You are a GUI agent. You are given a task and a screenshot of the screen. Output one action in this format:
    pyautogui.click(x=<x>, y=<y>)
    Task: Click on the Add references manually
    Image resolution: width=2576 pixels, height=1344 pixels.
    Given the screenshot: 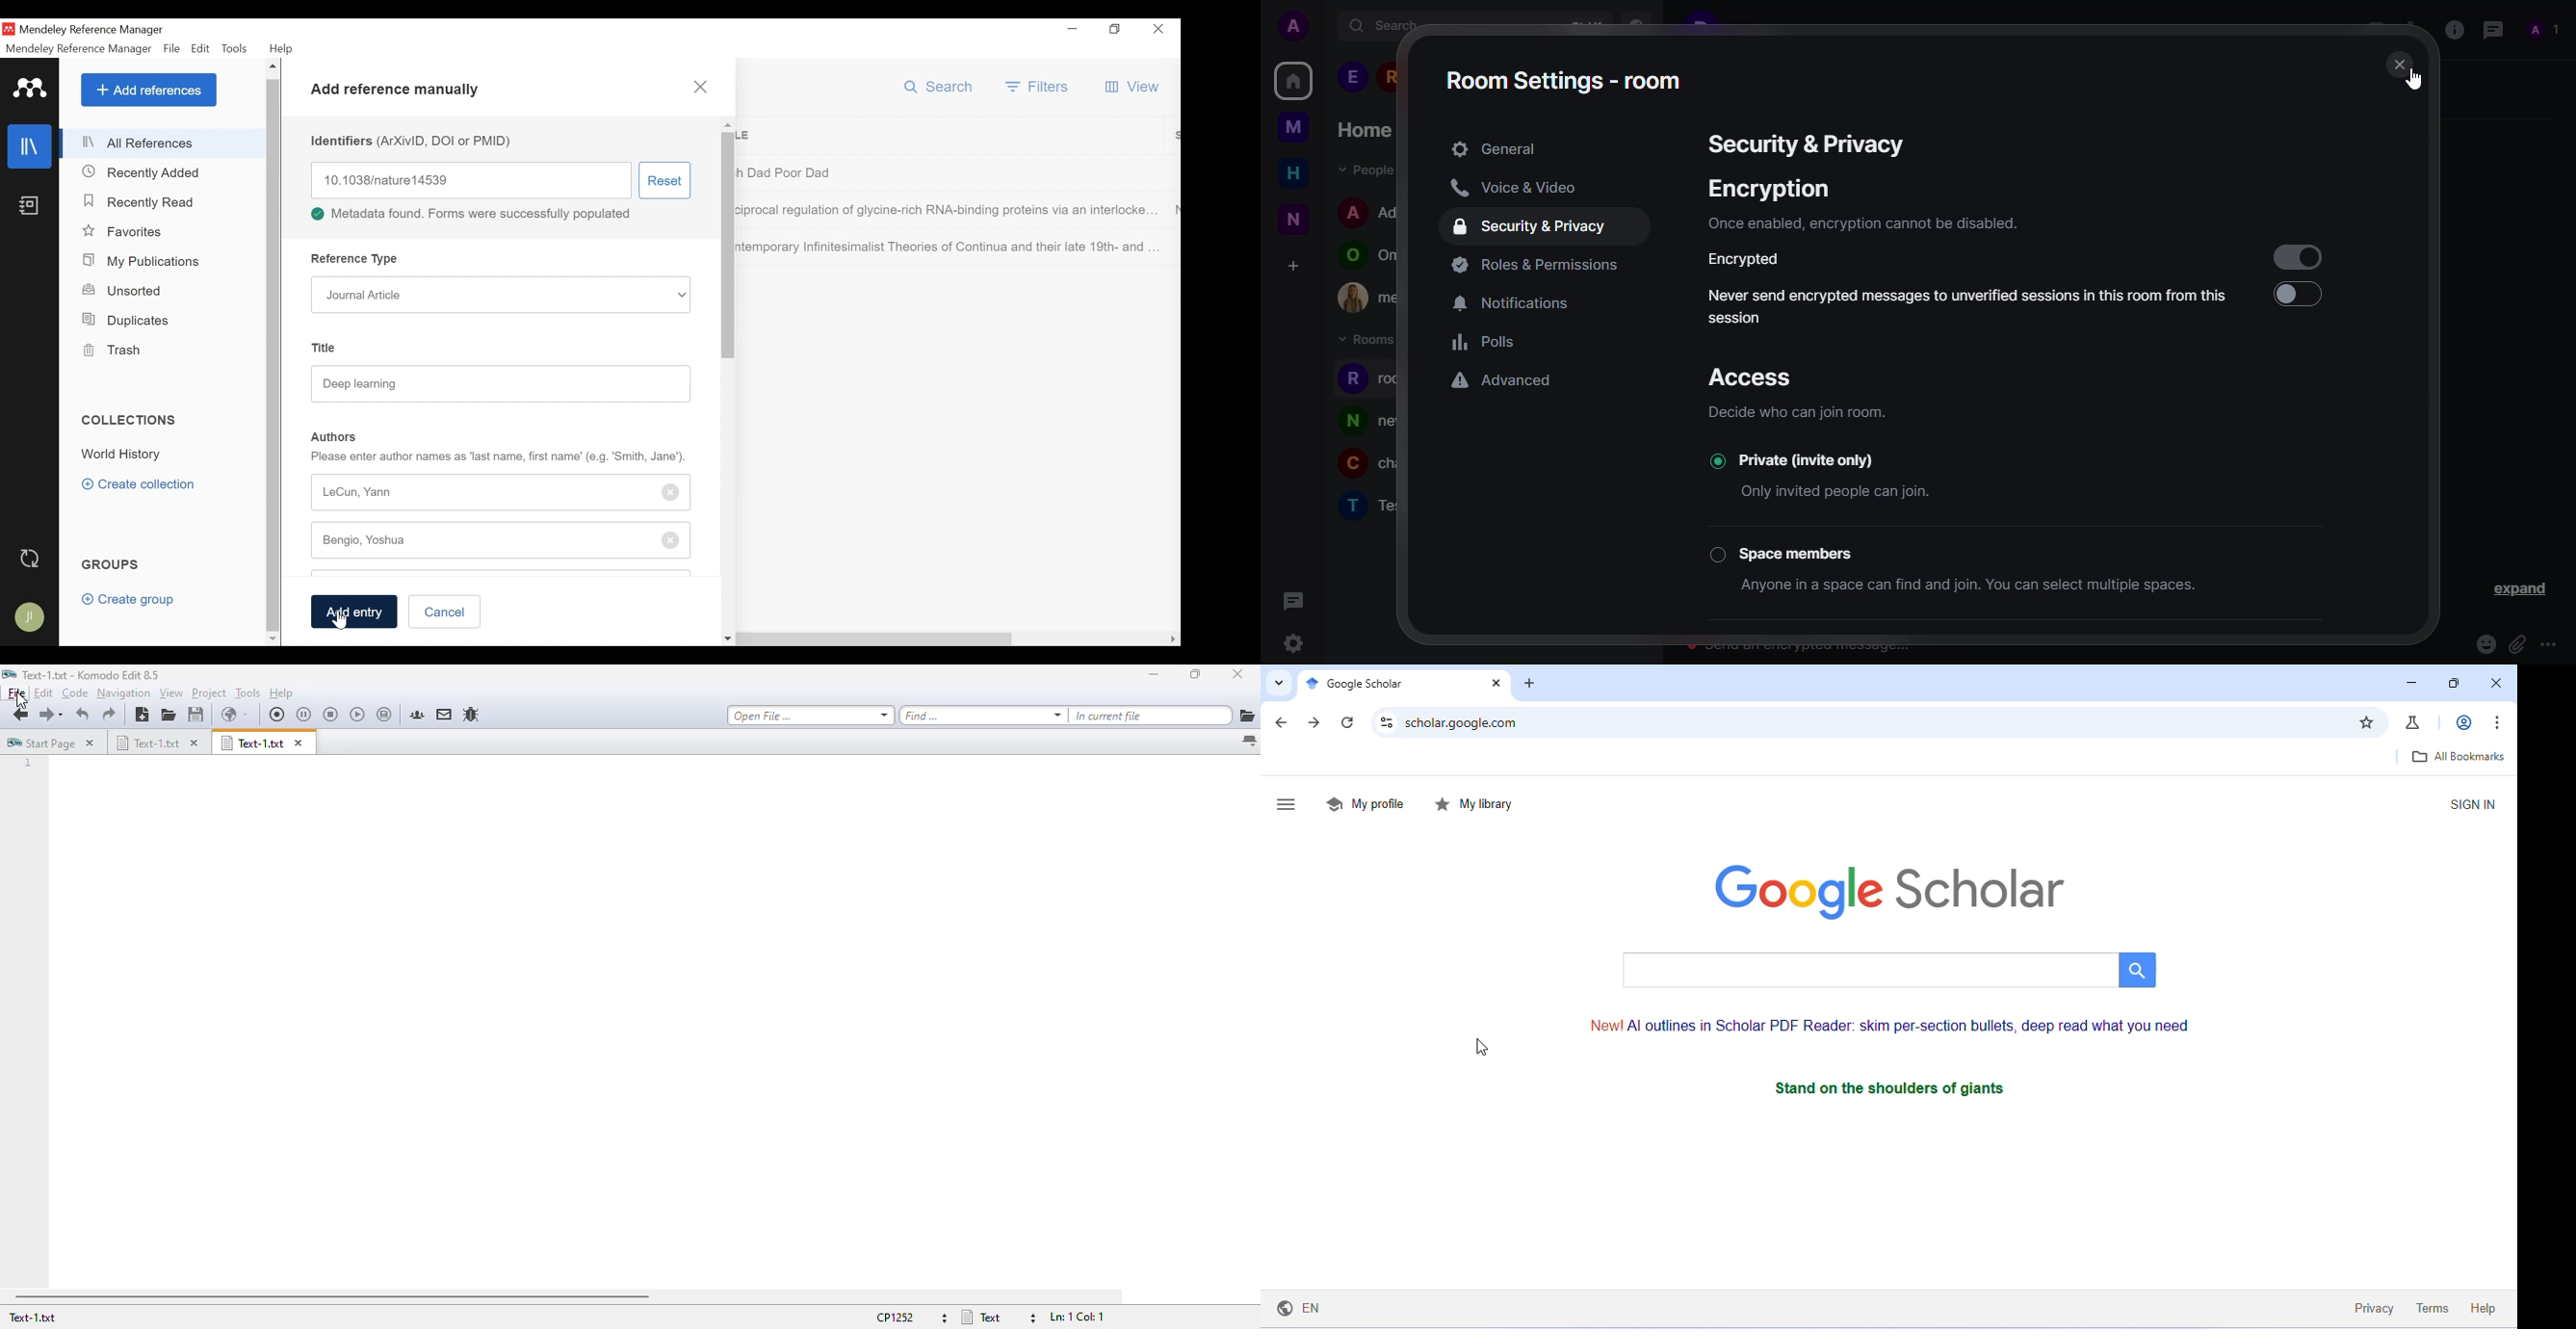 What is the action you would take?
    pyautogui.click(x=399, y=92)
    